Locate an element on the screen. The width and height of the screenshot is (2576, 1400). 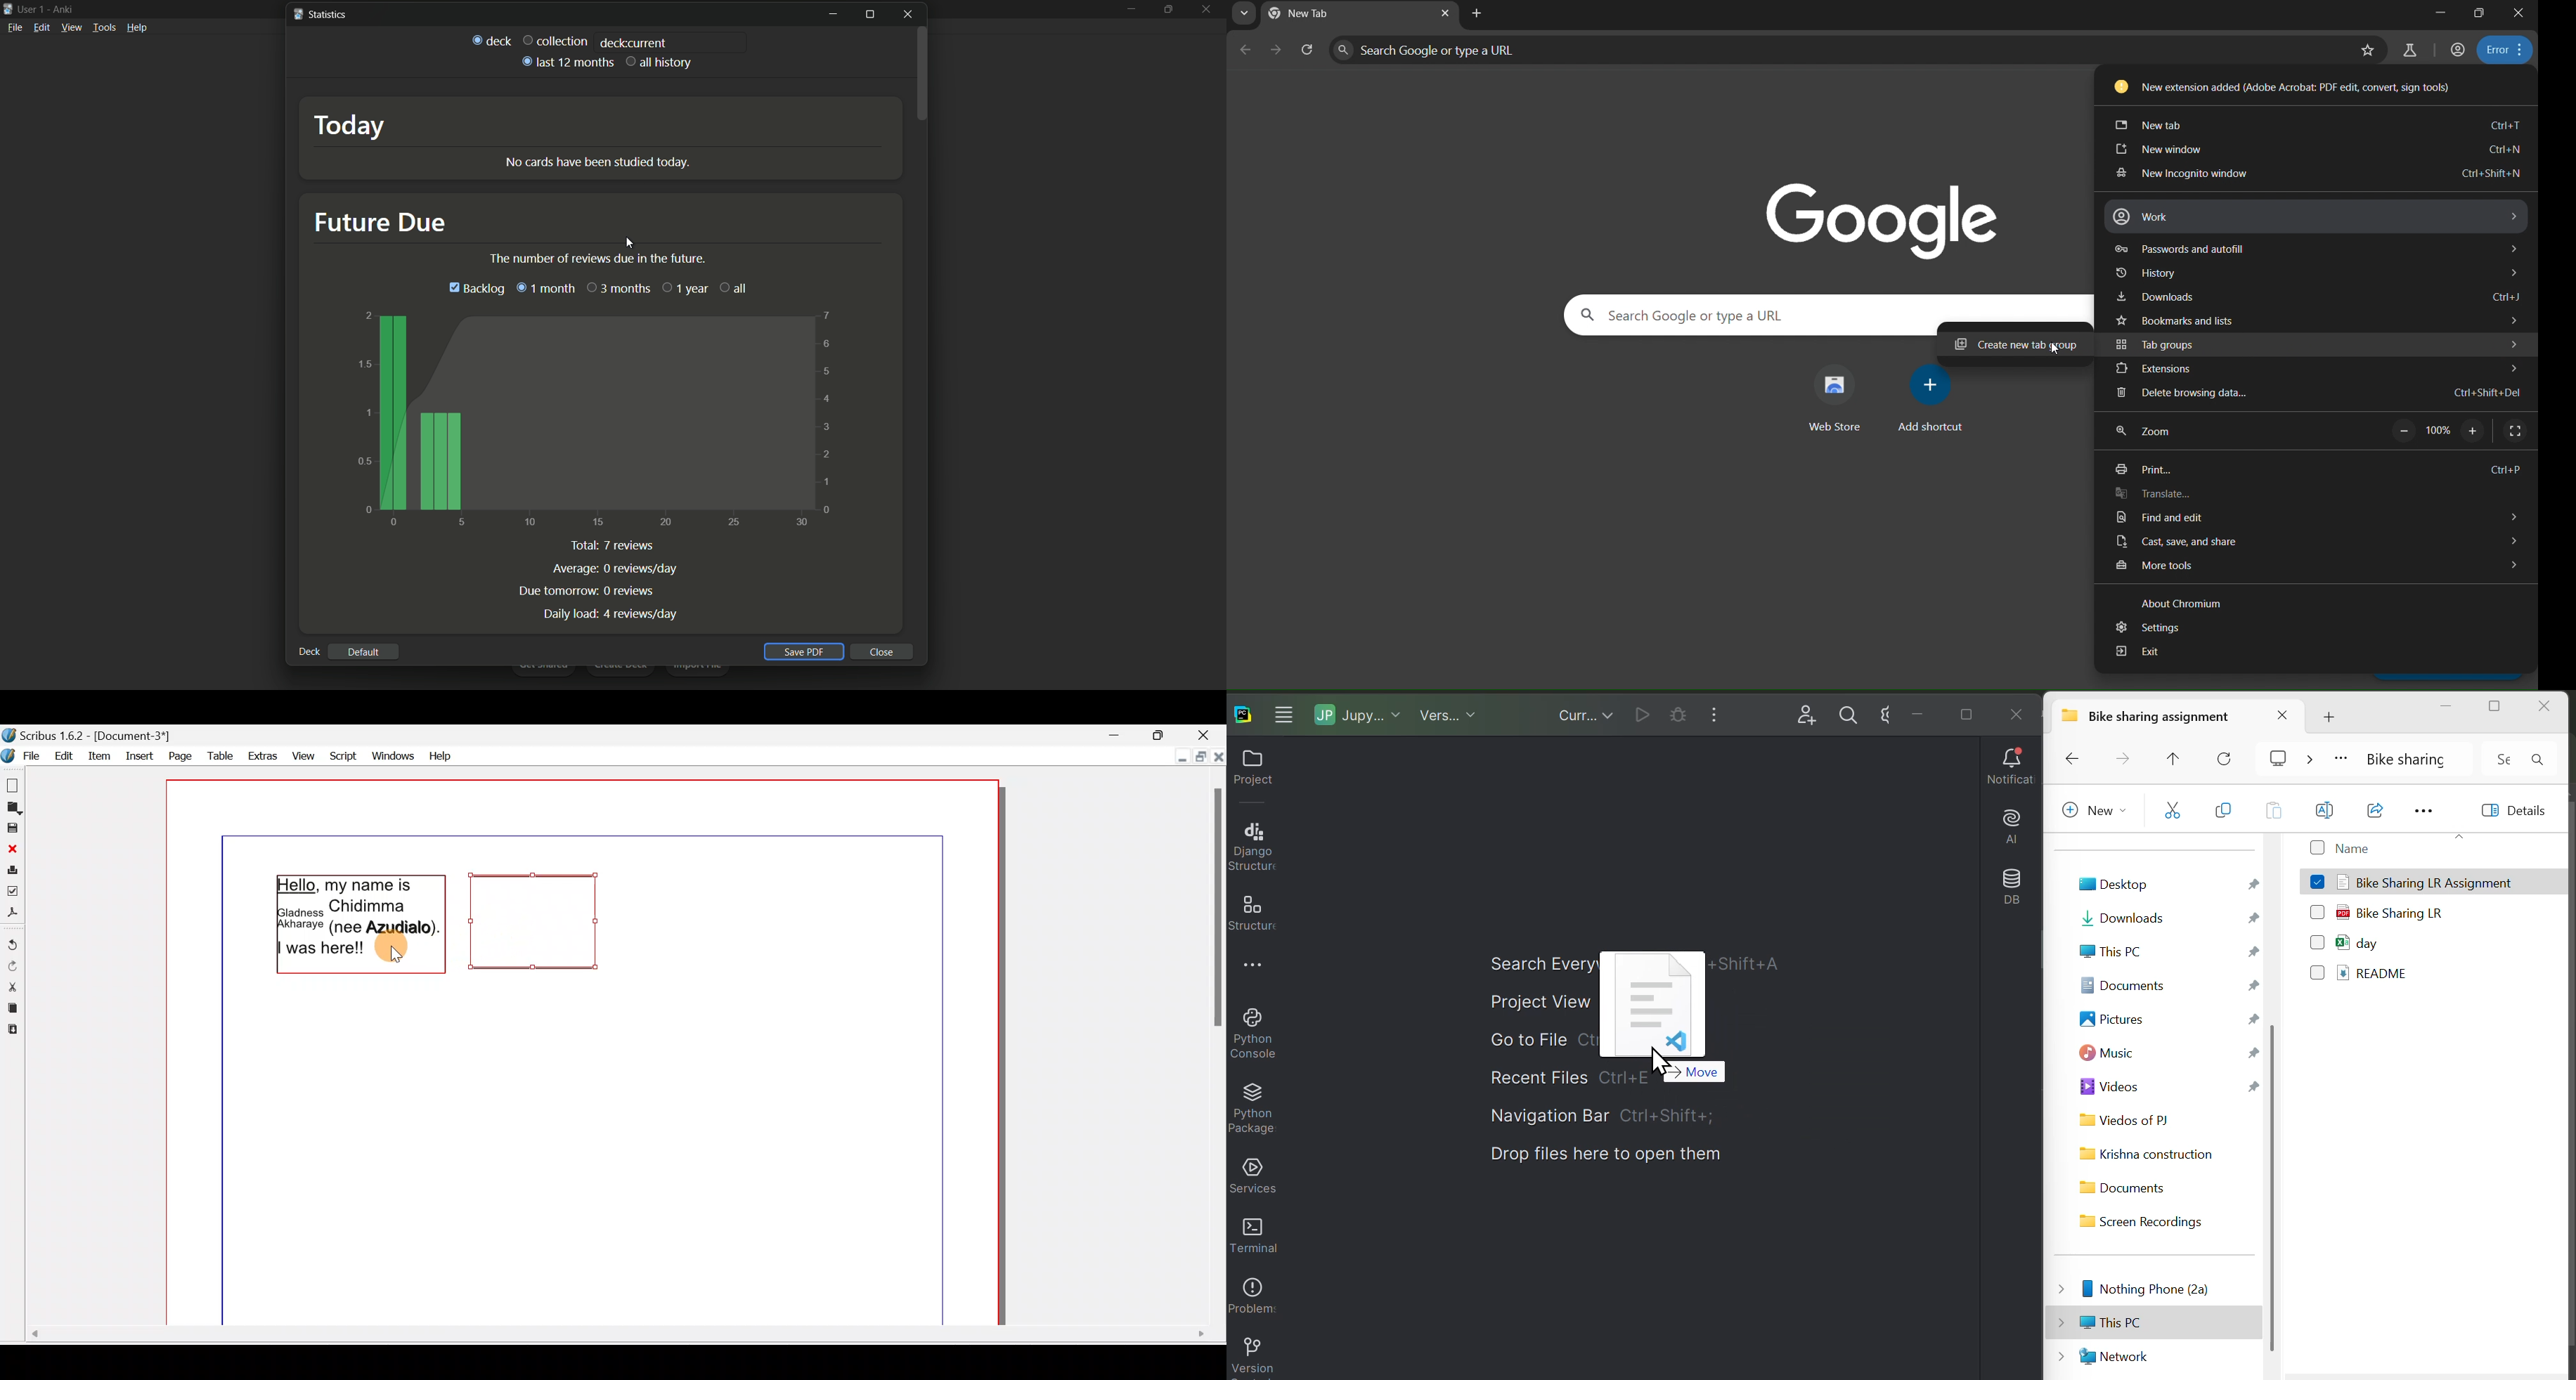
downloads is located at coordinates (2323, 298).